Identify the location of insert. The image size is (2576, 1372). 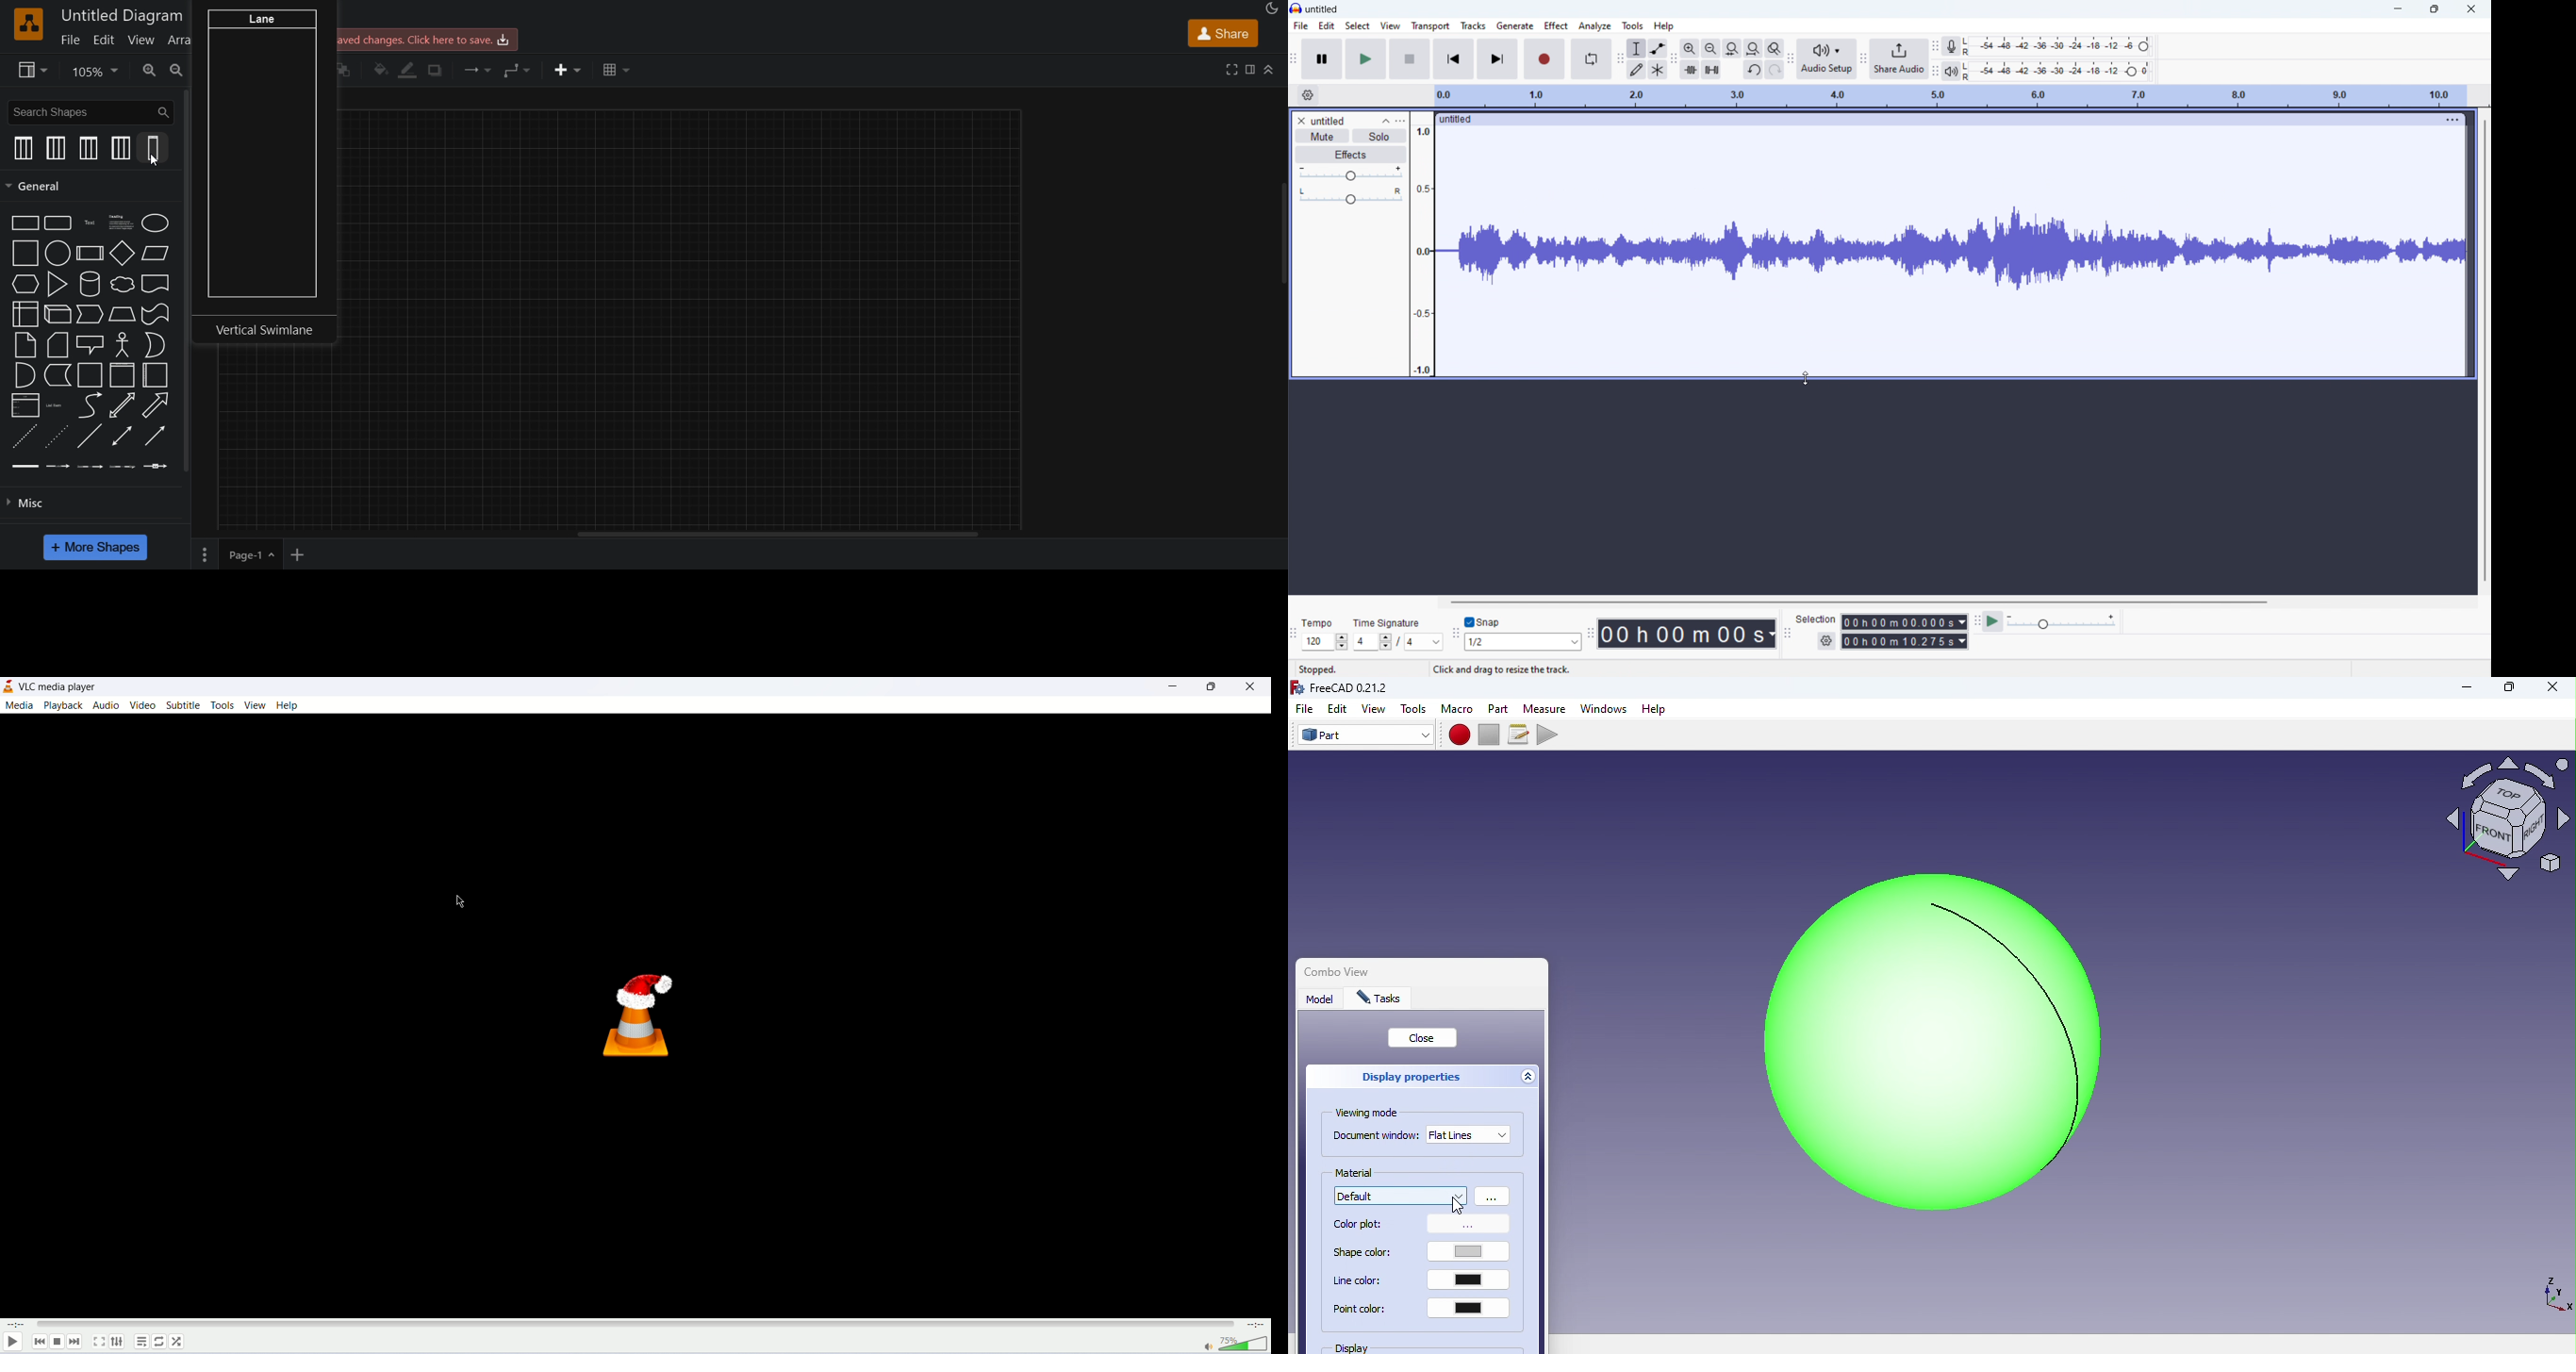
(569, 70).